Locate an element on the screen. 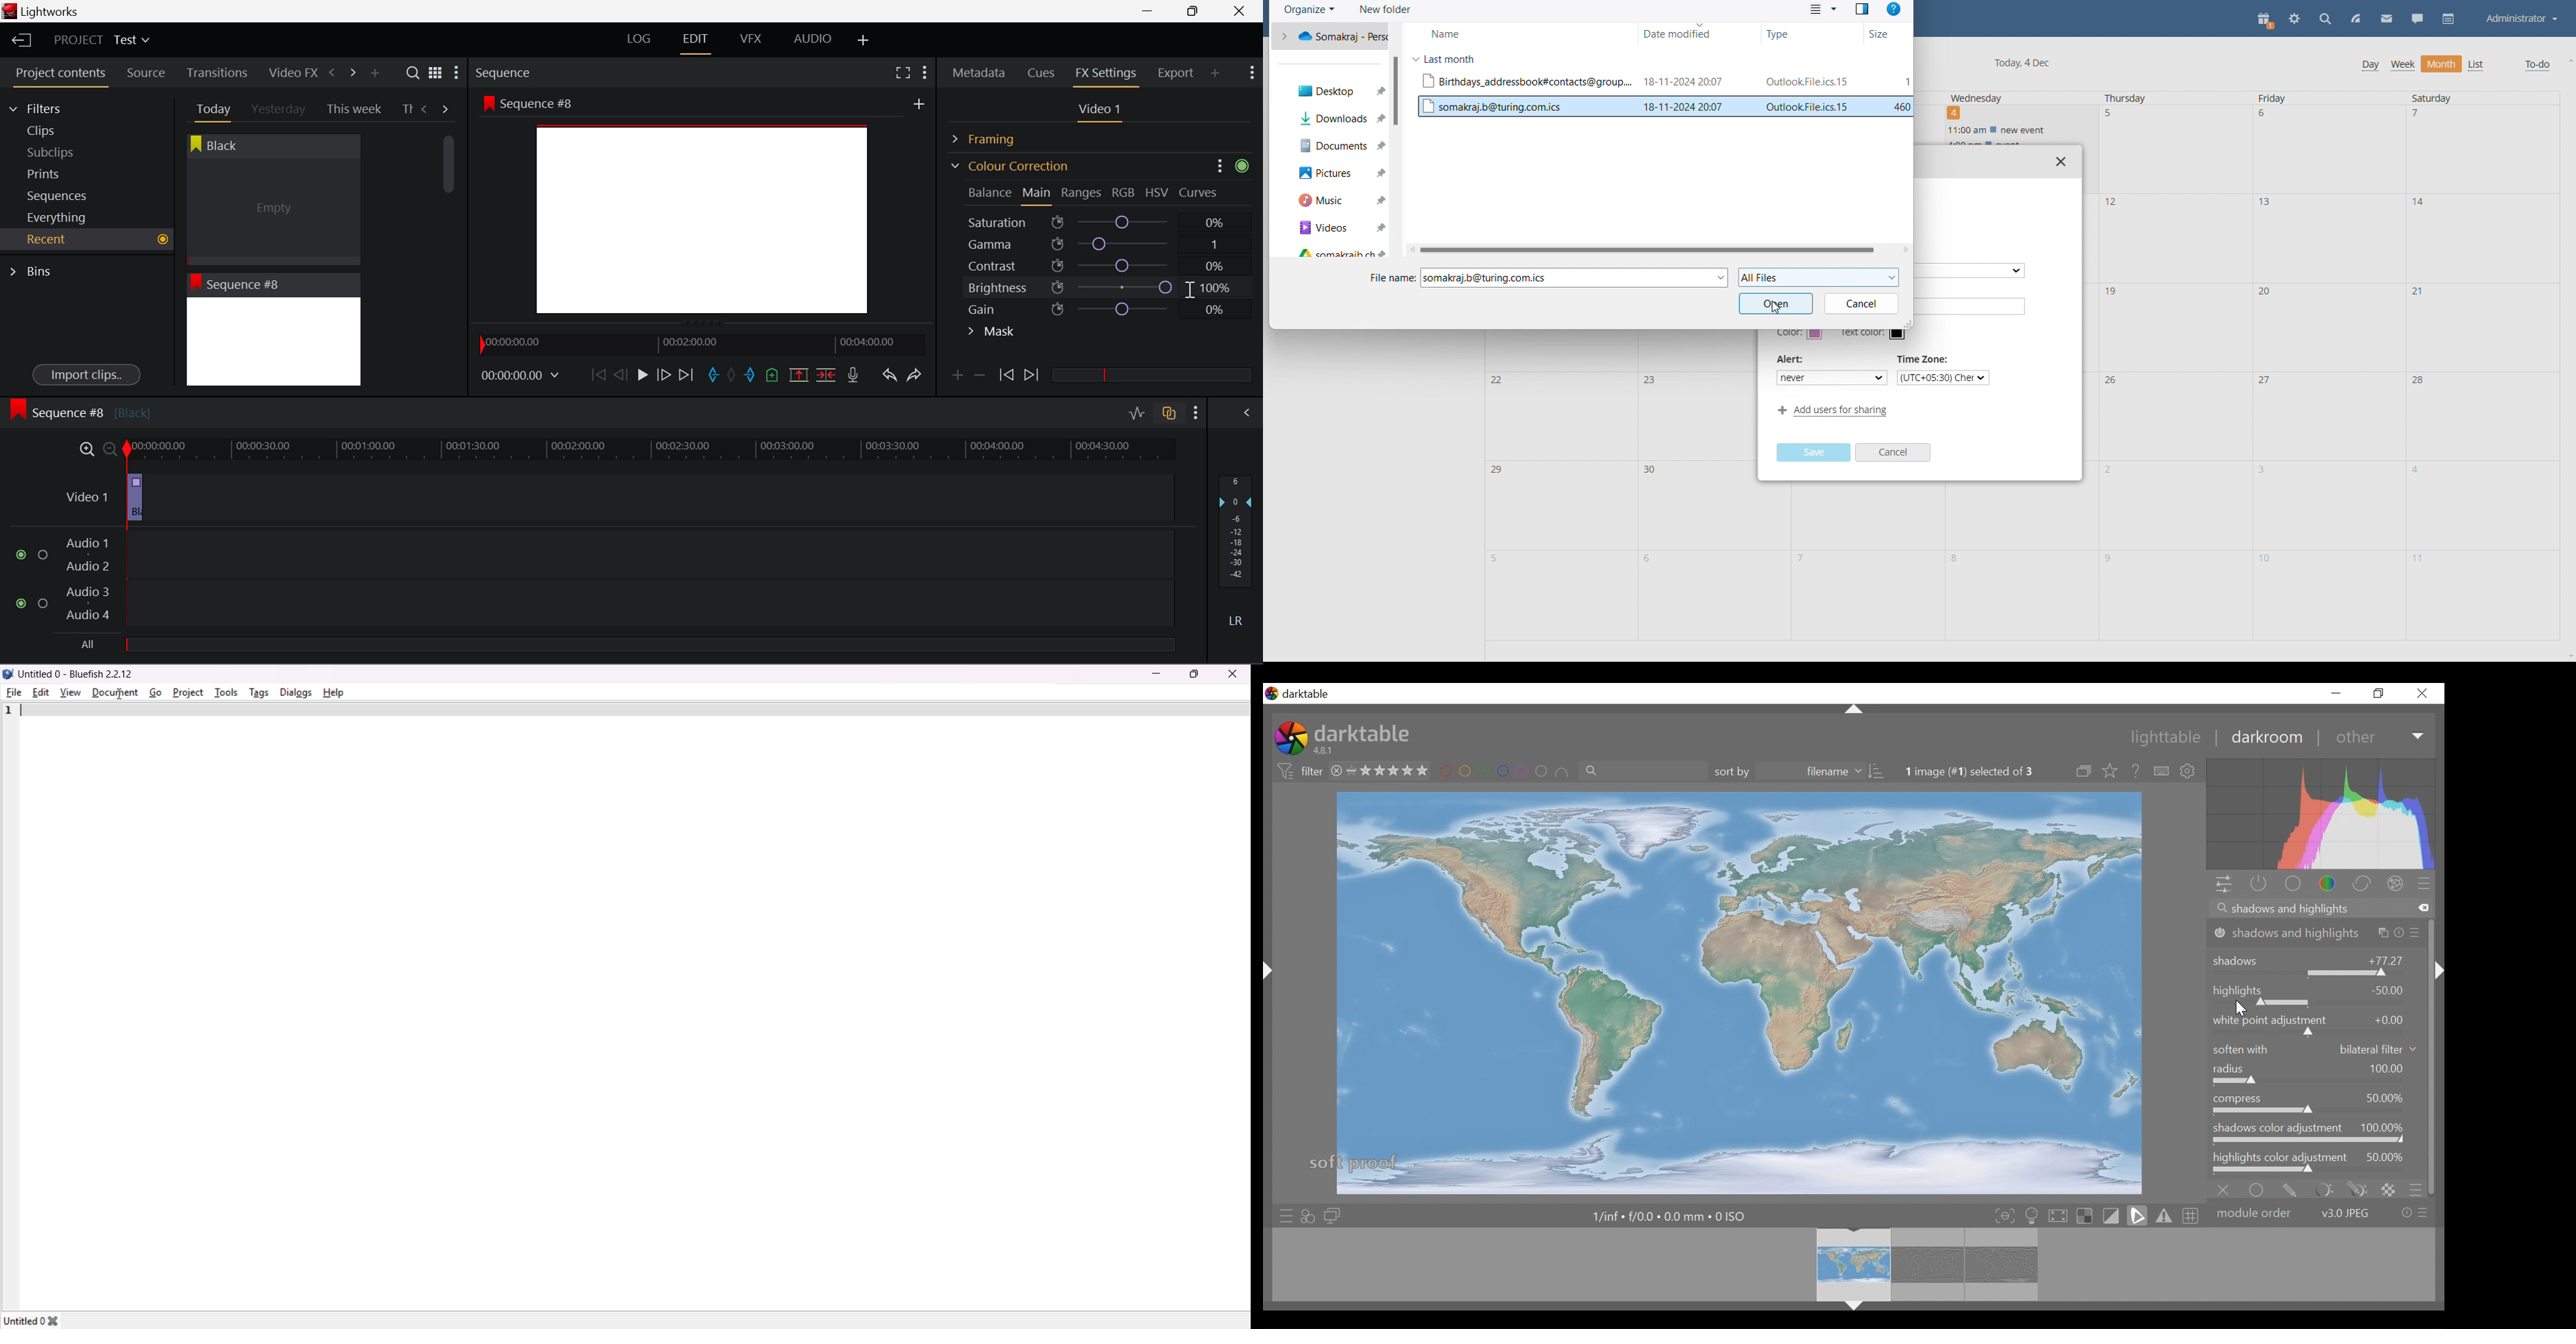 The width and height of the screenshot is (2576, 1344). Colour Correction is located at coordinates (1010, 166).